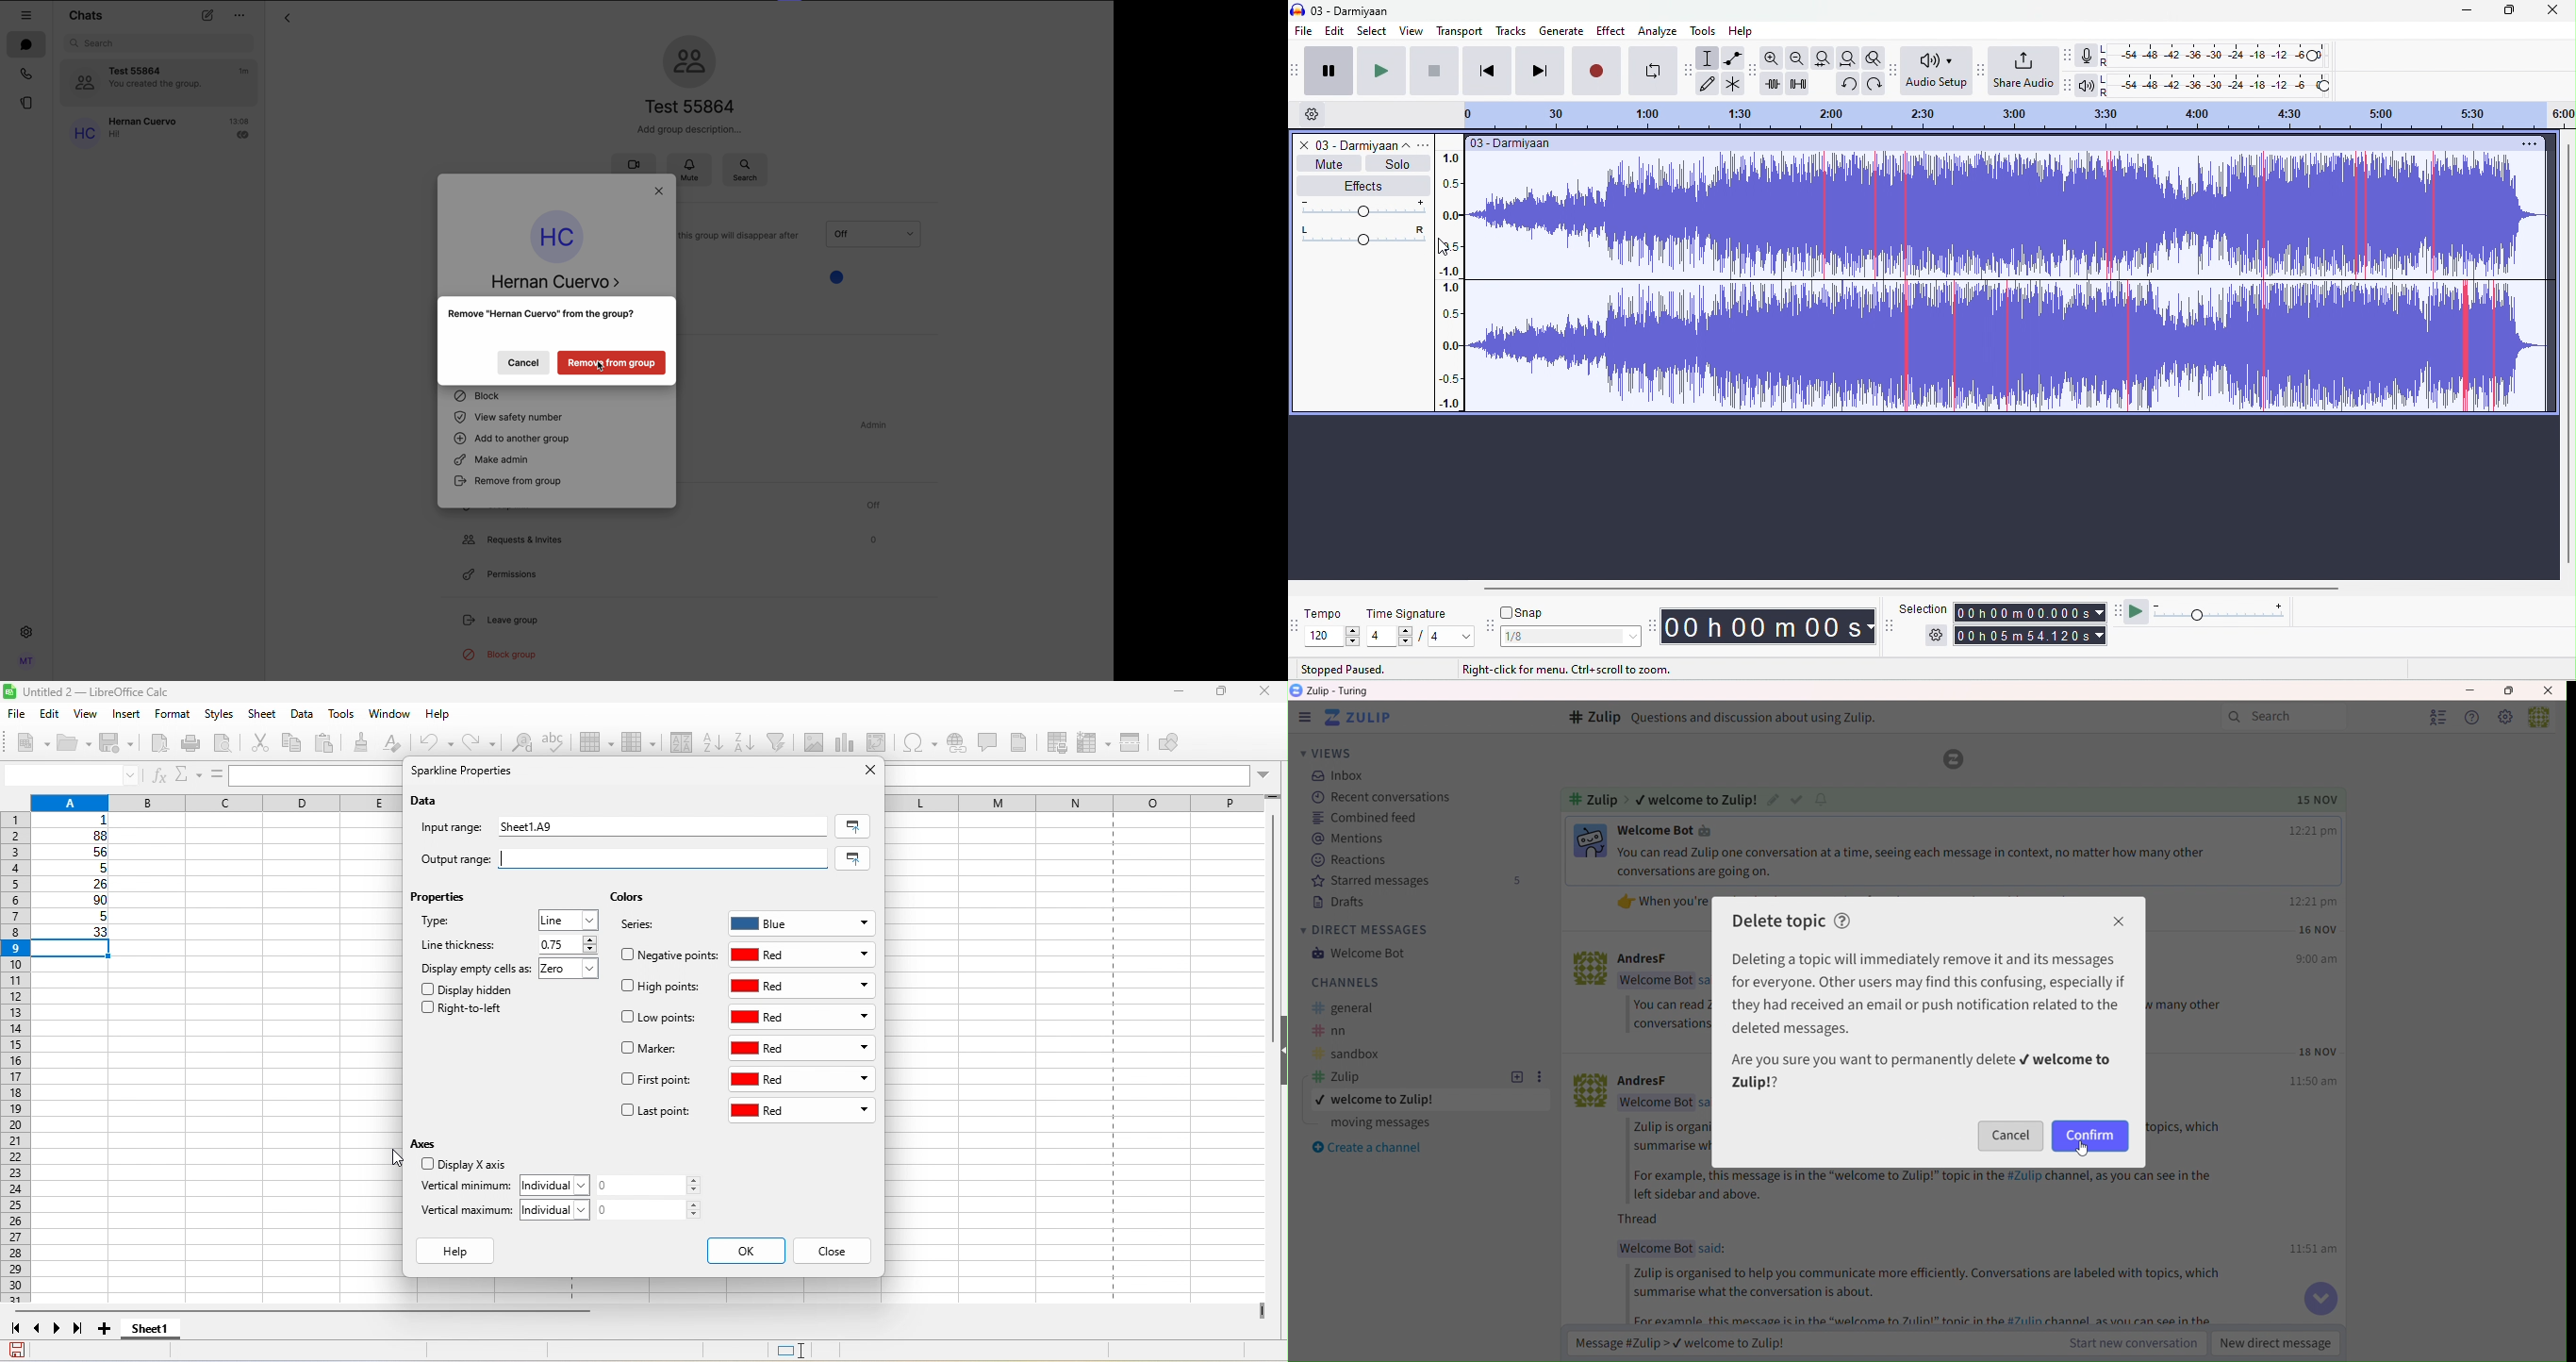 The image size is (2576, 1372). What do you see at coordinates (2089, 86) in the screenshot?
I see `playback meter` at bounding box center [2089, 86].